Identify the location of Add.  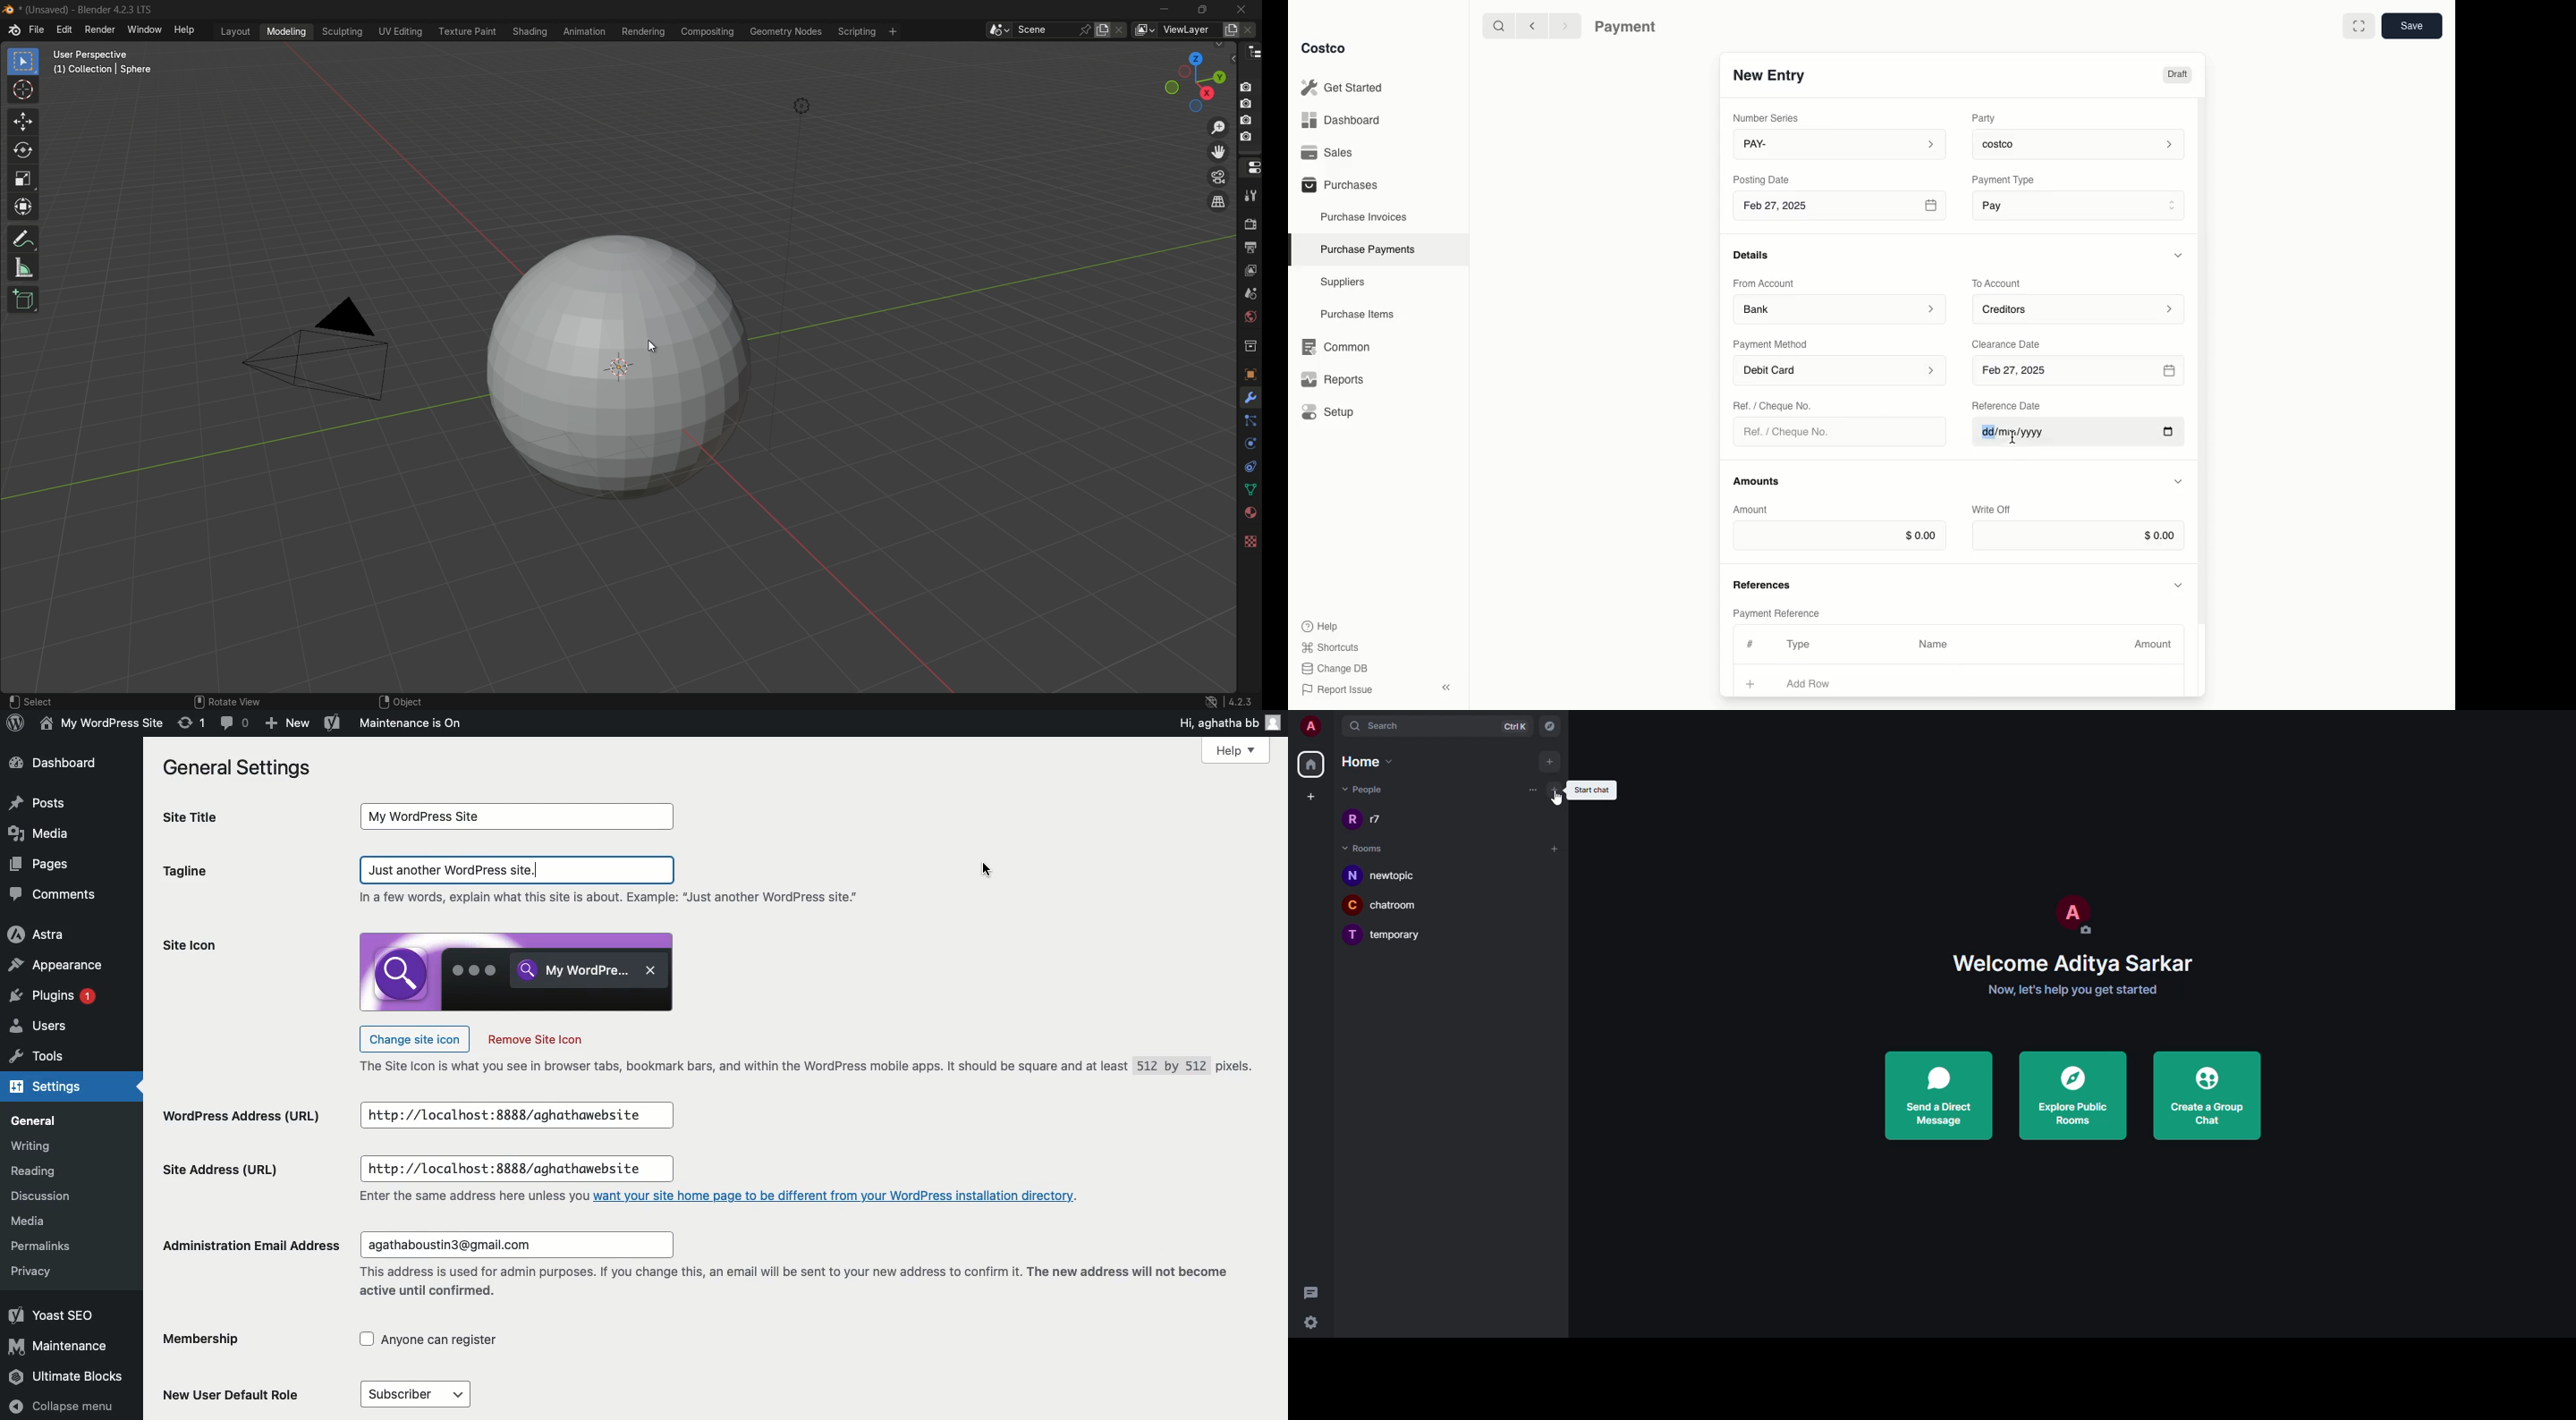
(1751, 682).